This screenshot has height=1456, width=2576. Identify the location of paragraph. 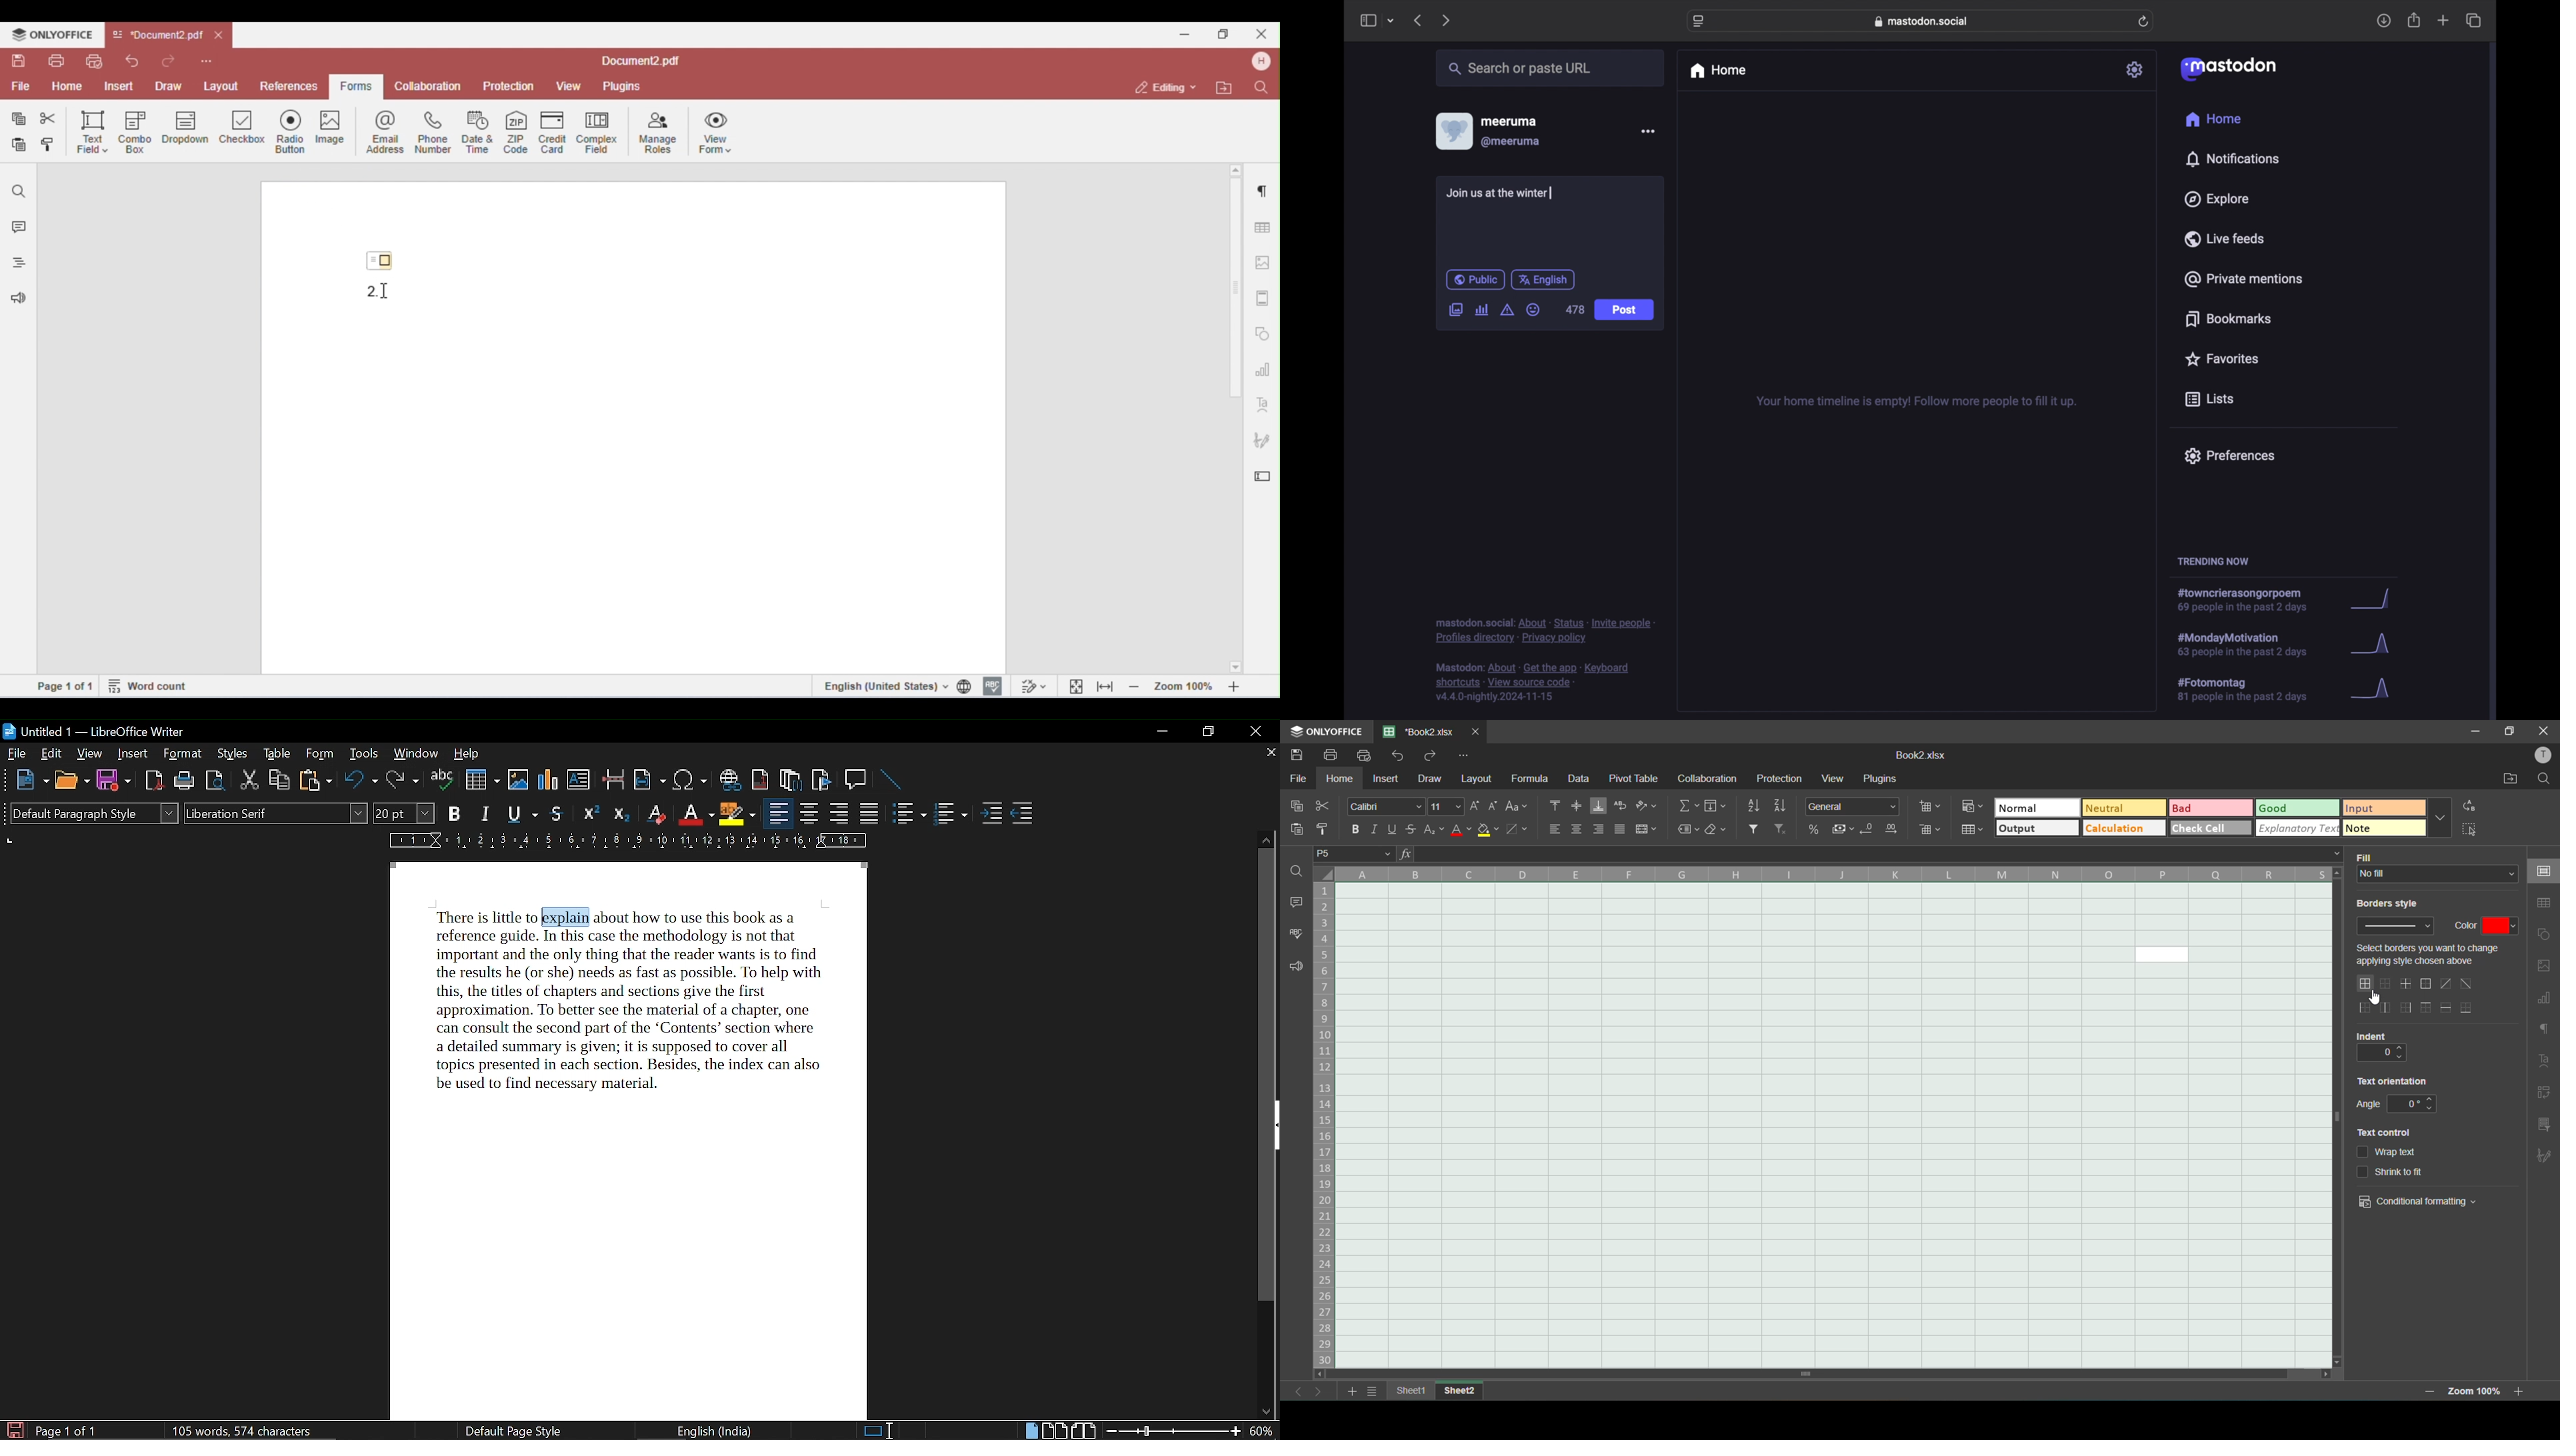
(2545, 1030).